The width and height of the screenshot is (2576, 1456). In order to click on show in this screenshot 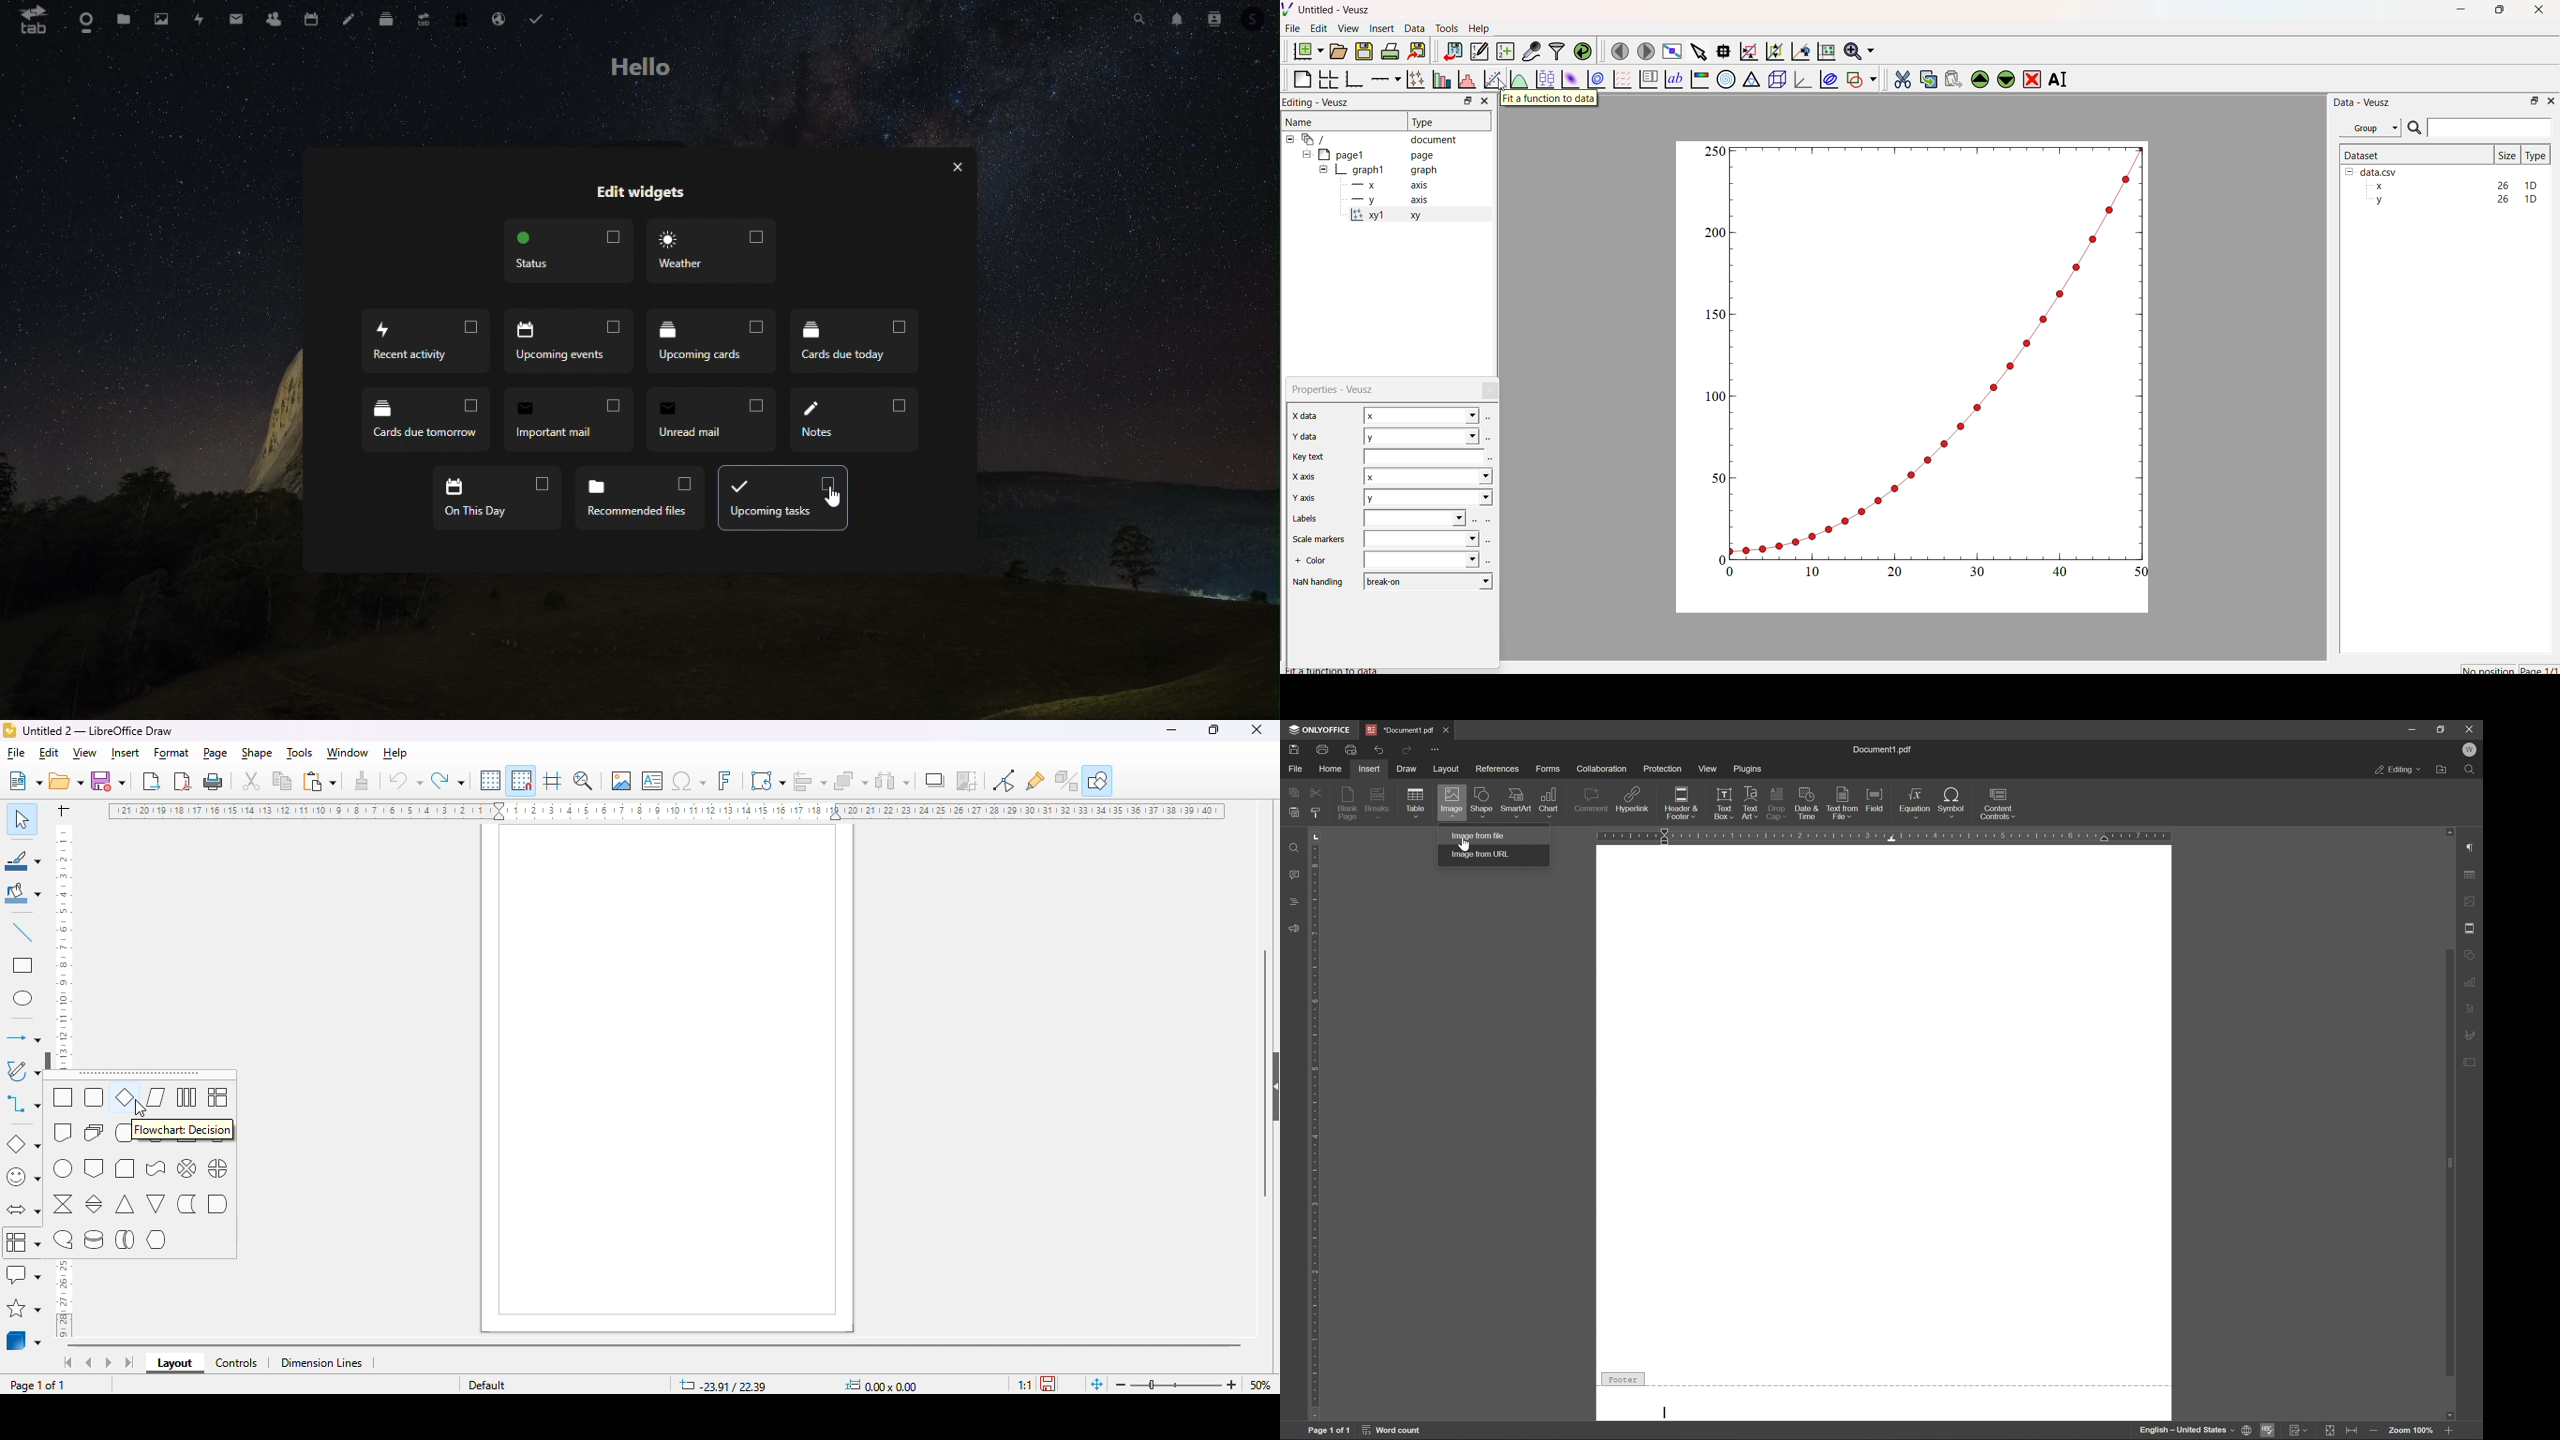, I will do `click(1272, 1089)`.